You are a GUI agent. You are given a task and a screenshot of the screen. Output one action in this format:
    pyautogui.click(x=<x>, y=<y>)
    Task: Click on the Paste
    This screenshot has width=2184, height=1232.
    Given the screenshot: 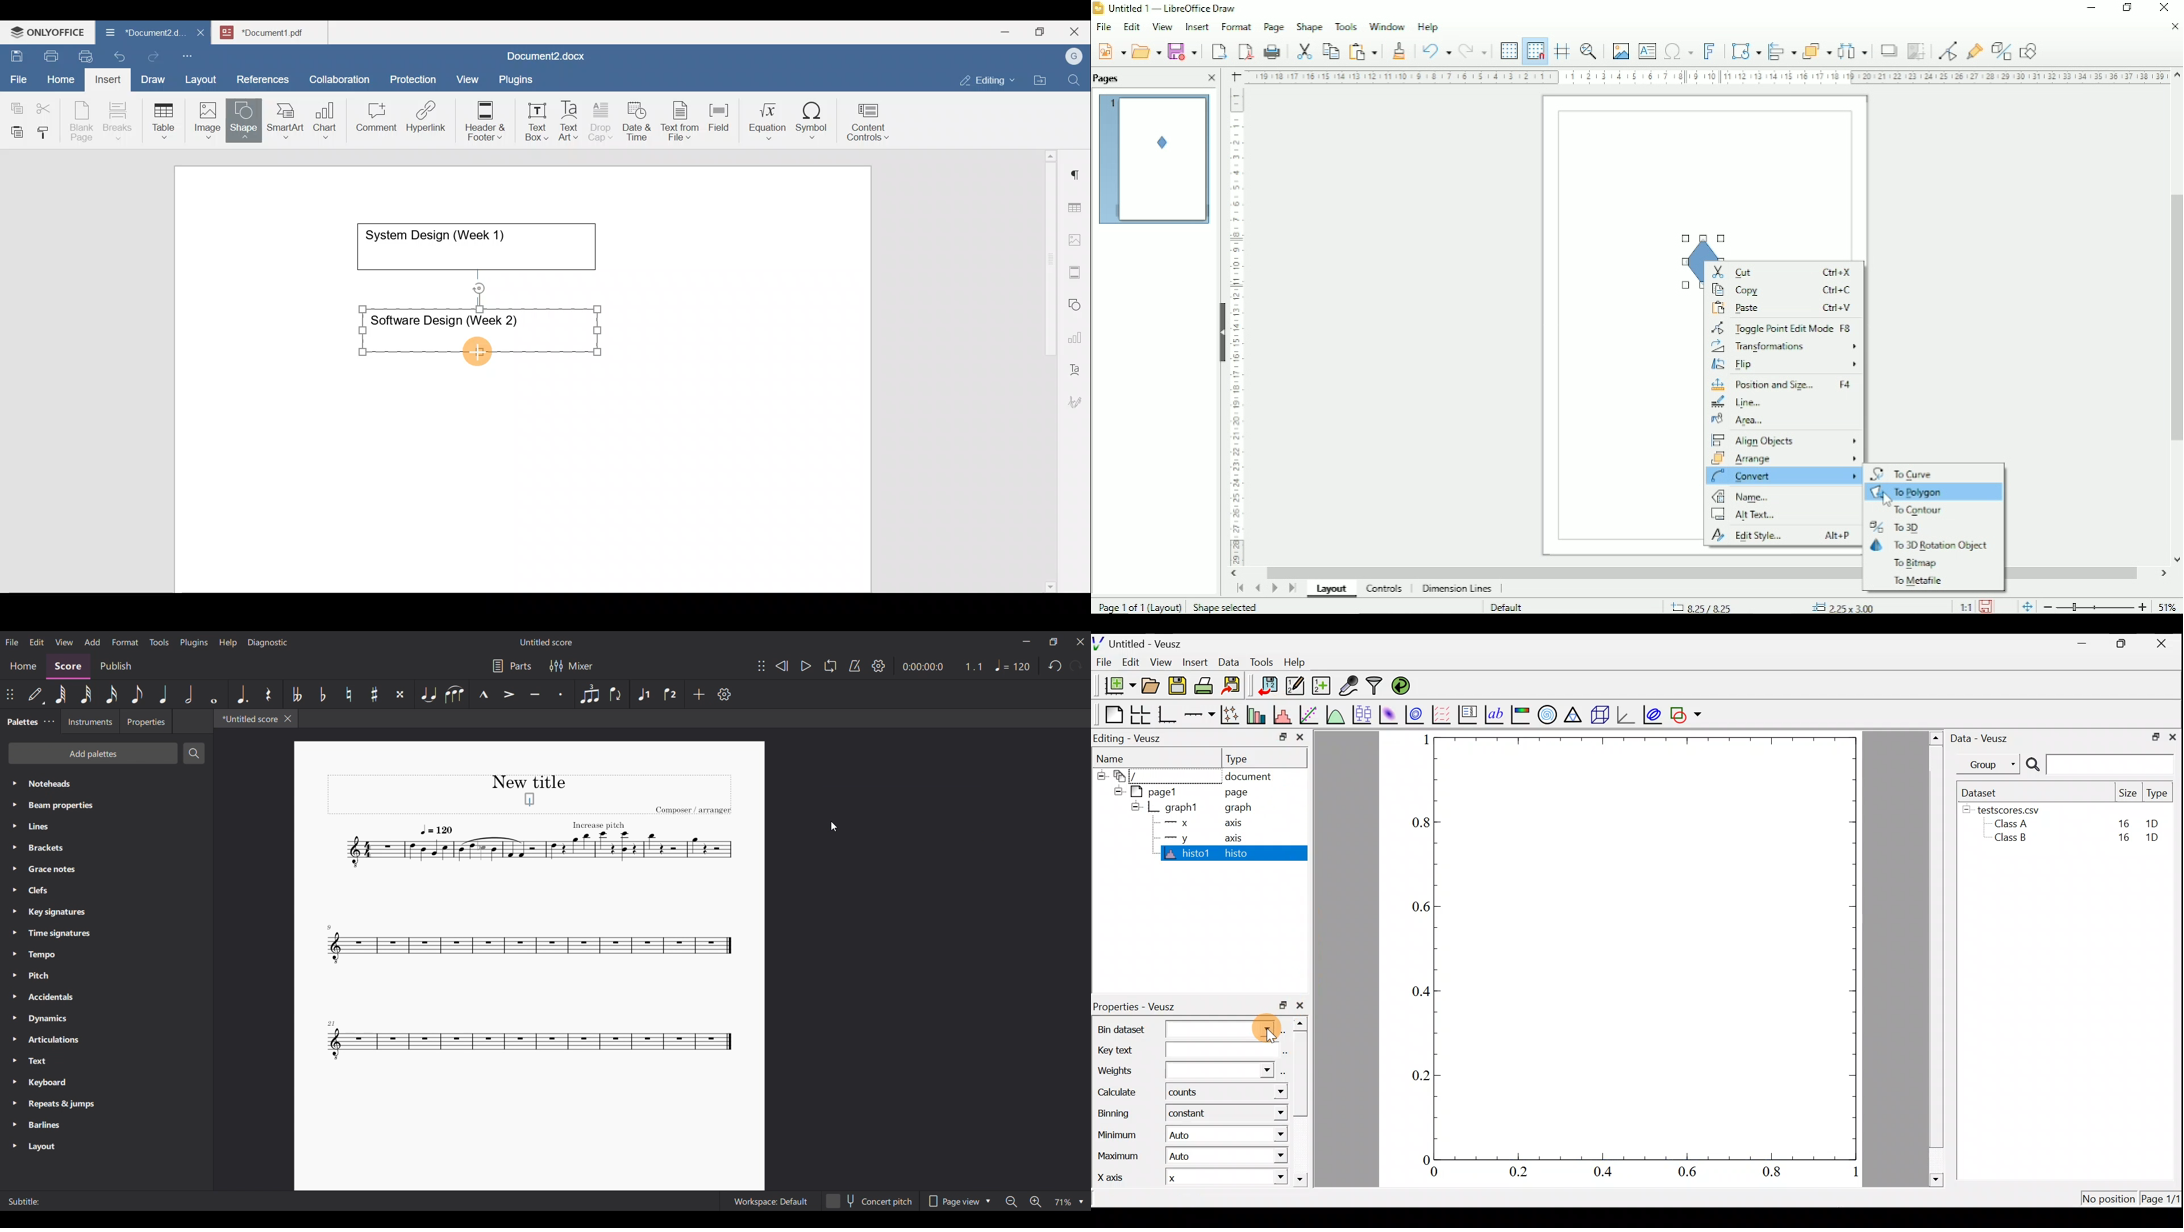 What is the action you would take?
    pyautogui.click(x=14, y=129)
    